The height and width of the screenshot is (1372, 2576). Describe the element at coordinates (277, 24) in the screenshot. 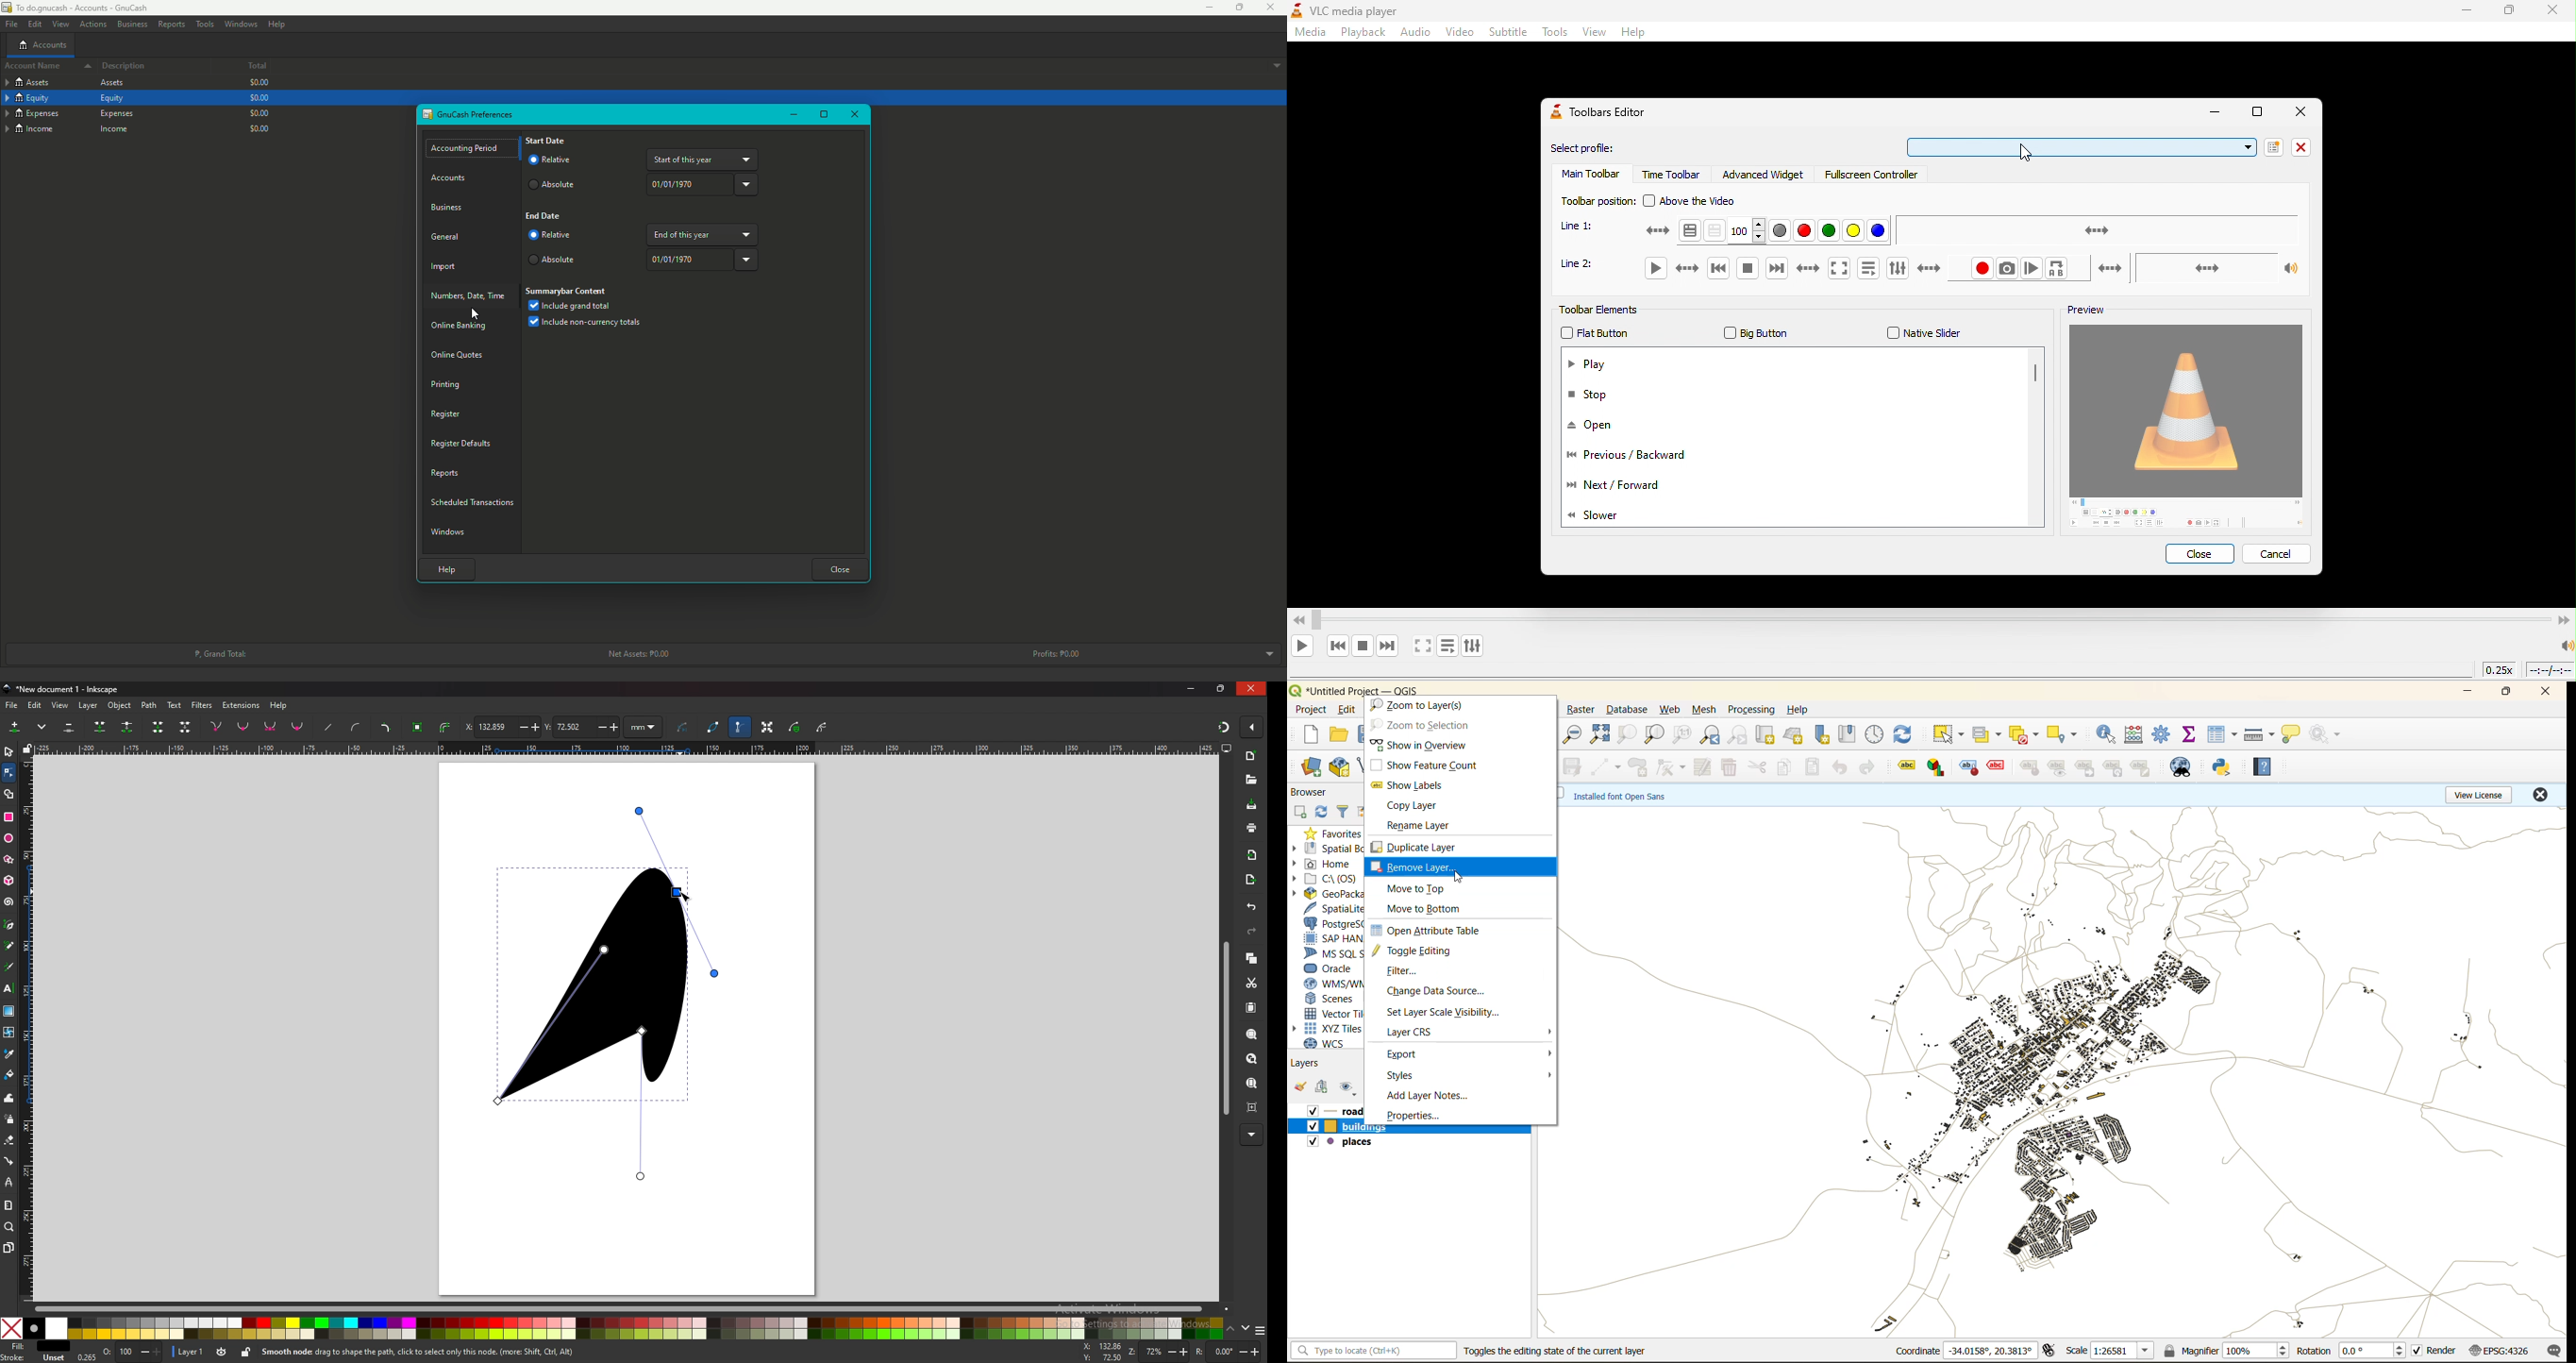

I see `Help` at that location.